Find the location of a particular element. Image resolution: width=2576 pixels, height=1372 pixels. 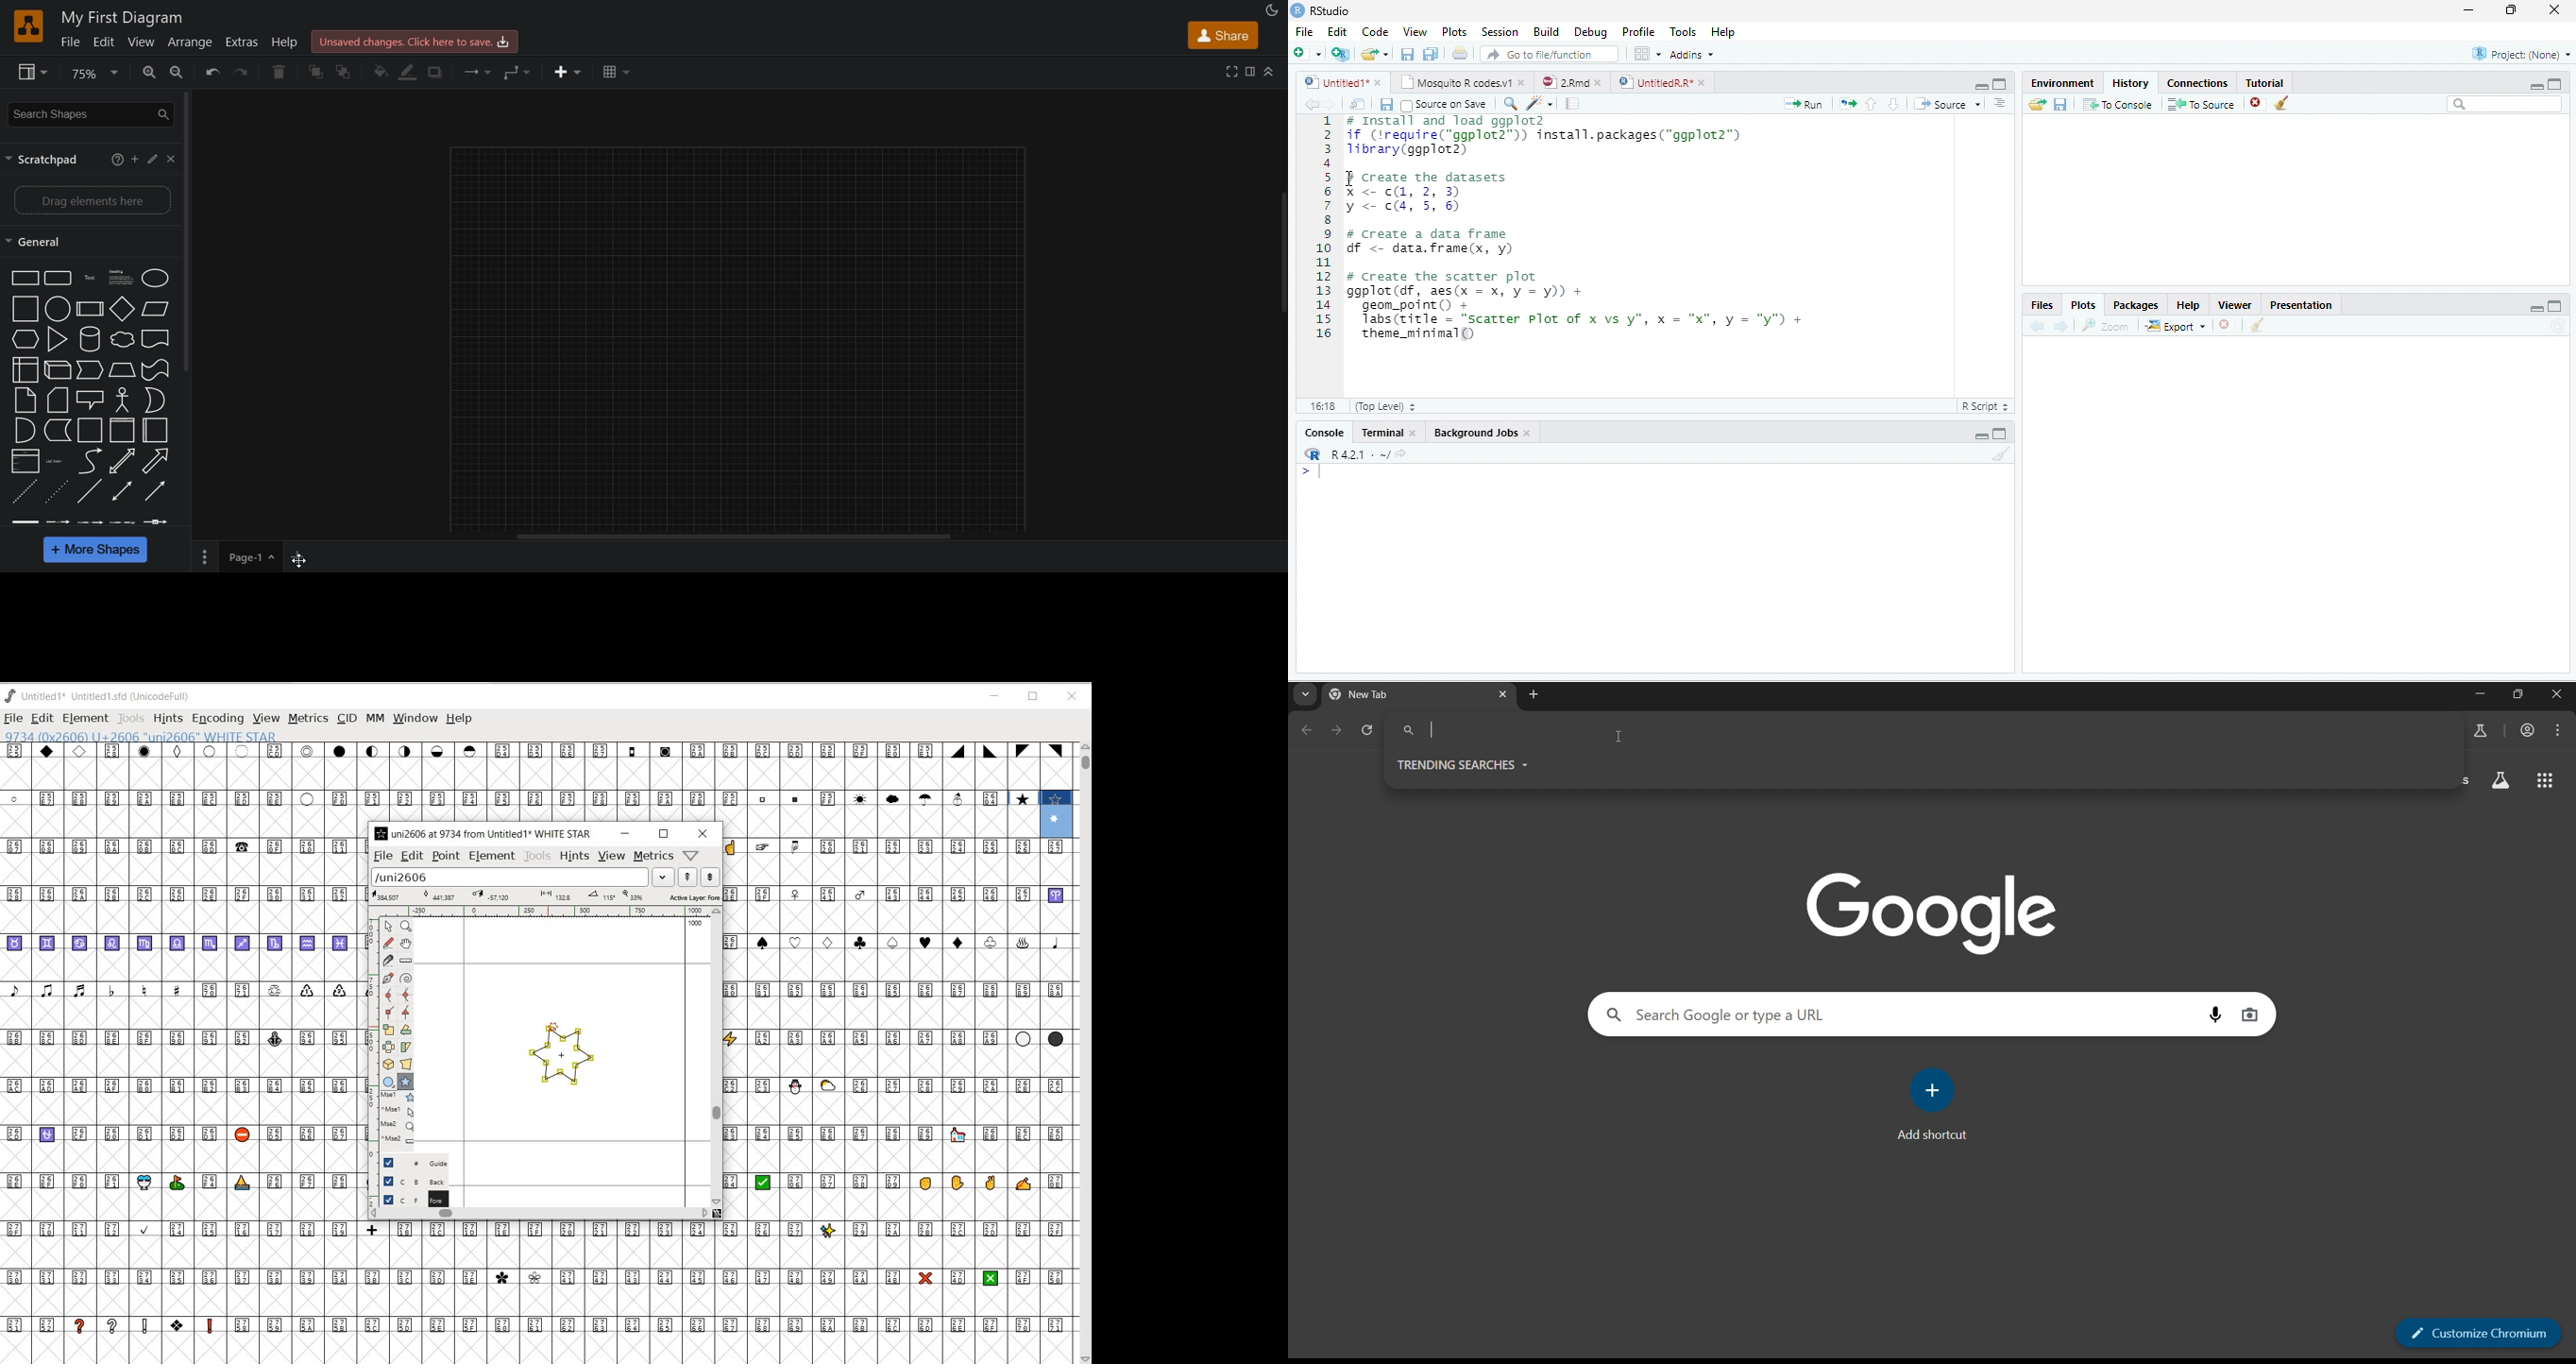

Go forward to next source location is located at coordinates (1330, 105).